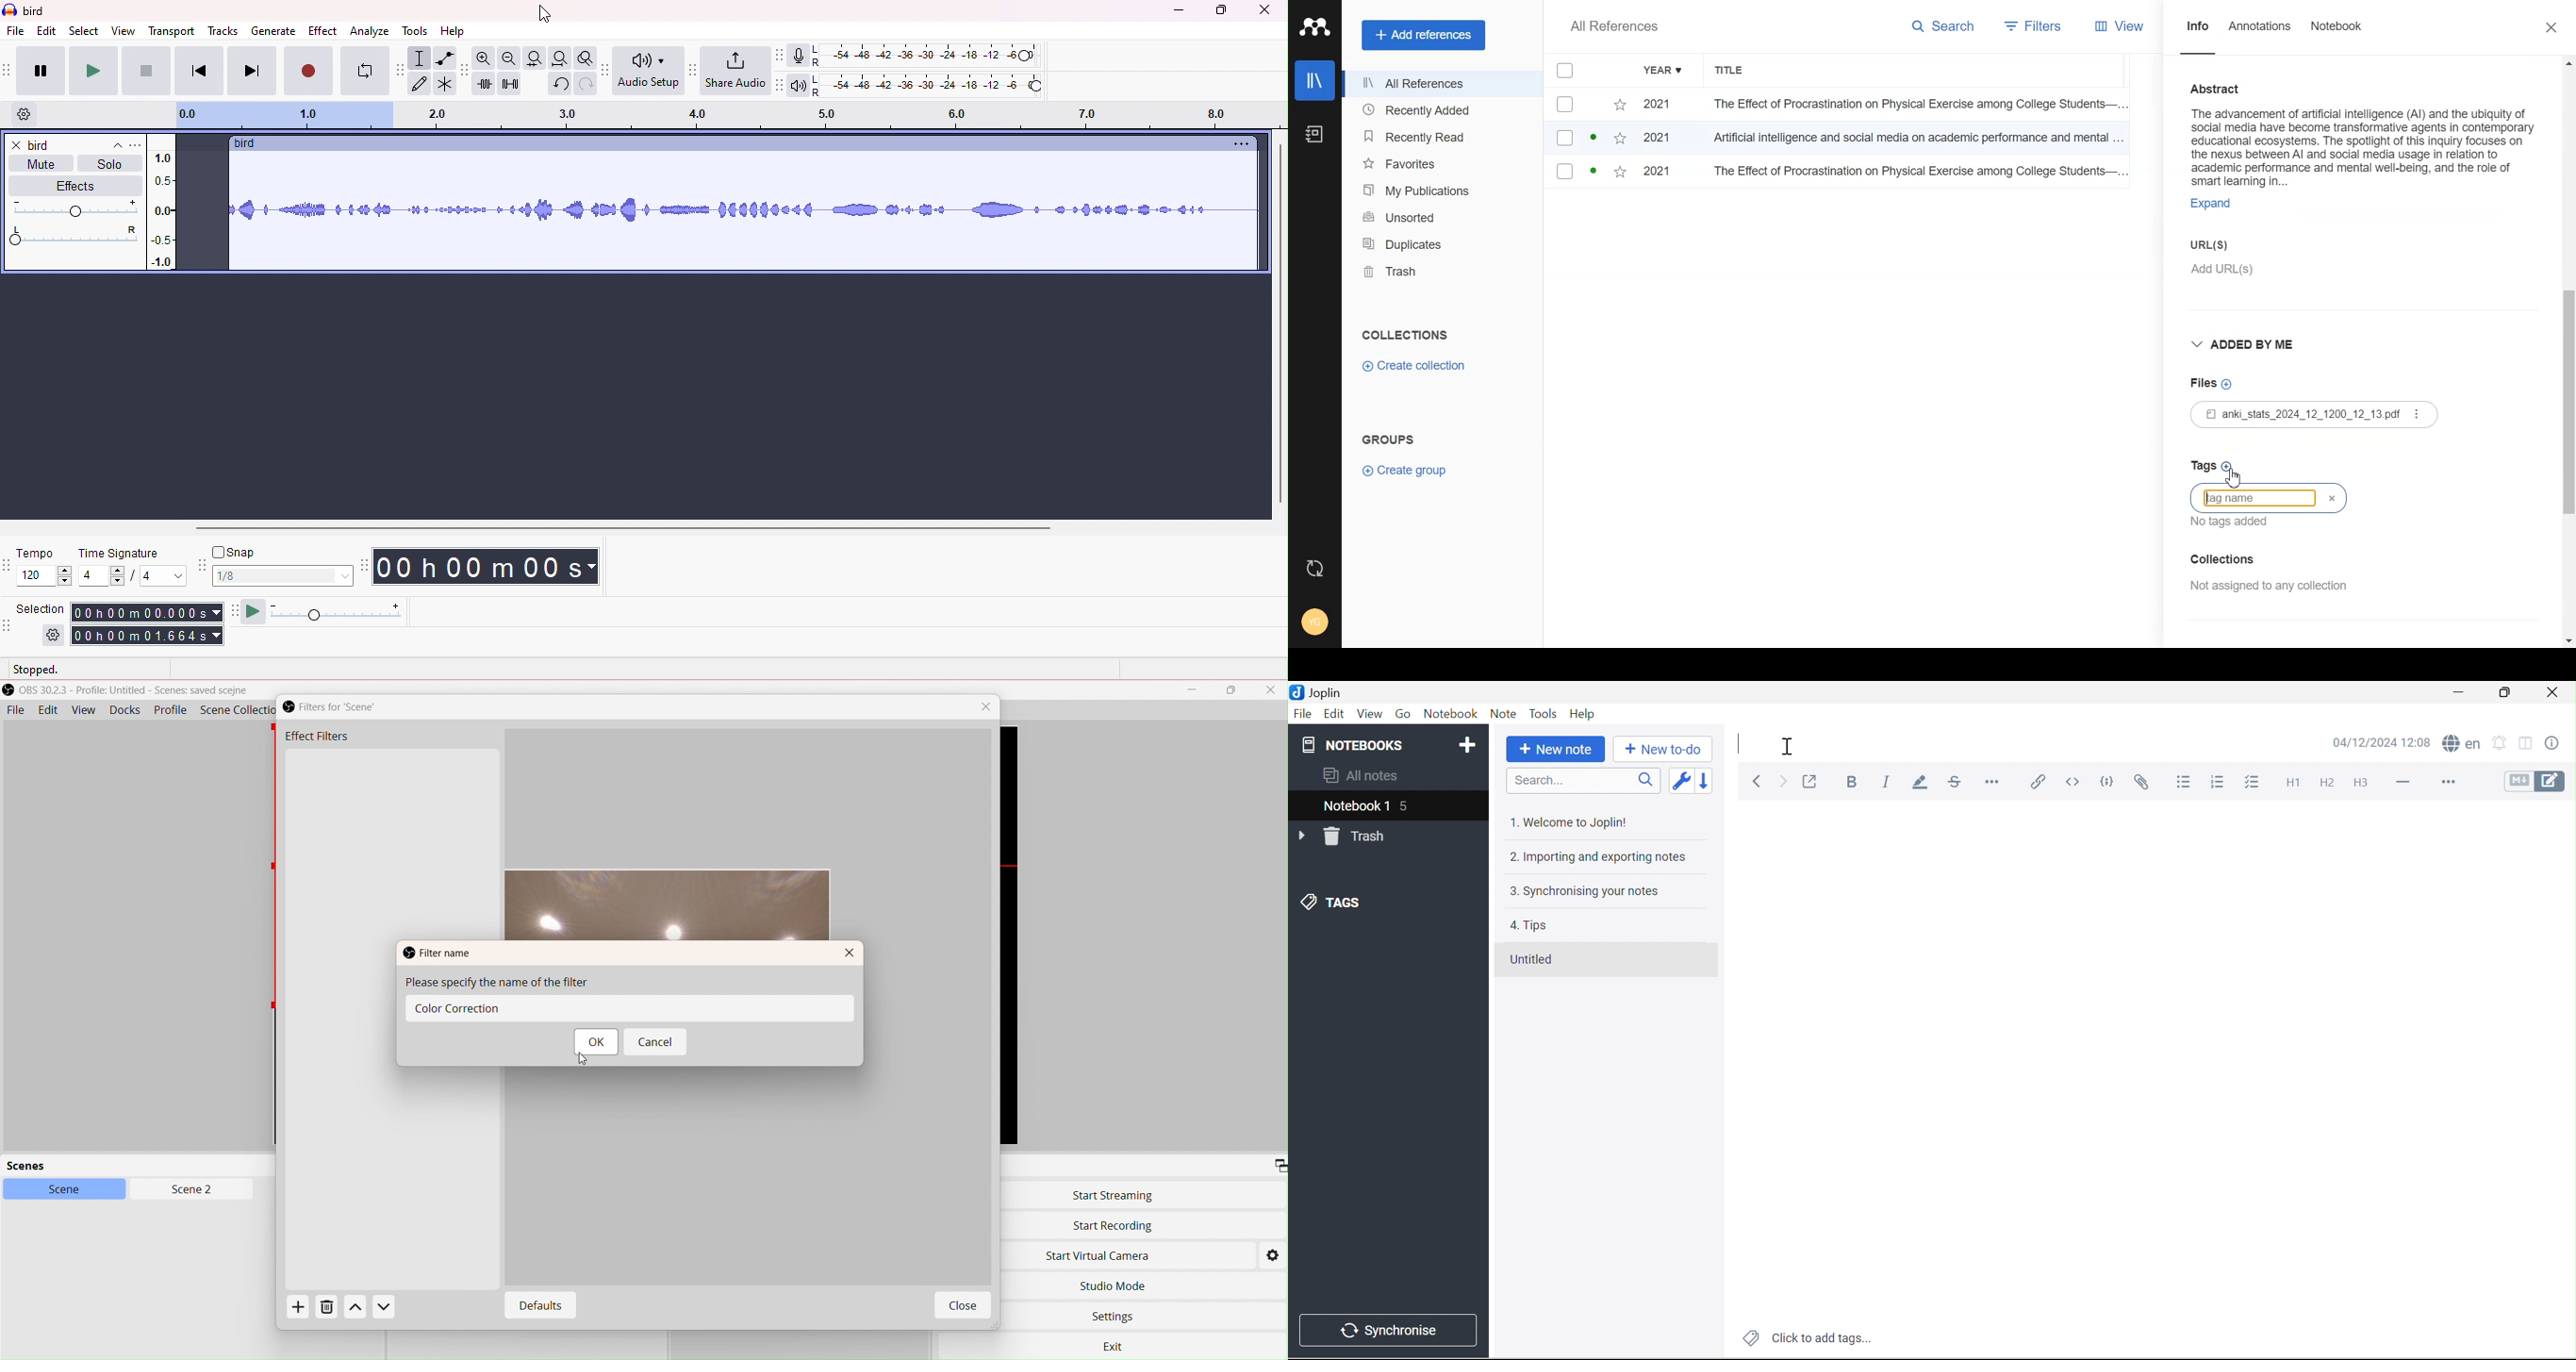 The image size is (2576, 1372). Describe the element at coordinates (284, 575) in the screenshot. I see `select snap` at that location.